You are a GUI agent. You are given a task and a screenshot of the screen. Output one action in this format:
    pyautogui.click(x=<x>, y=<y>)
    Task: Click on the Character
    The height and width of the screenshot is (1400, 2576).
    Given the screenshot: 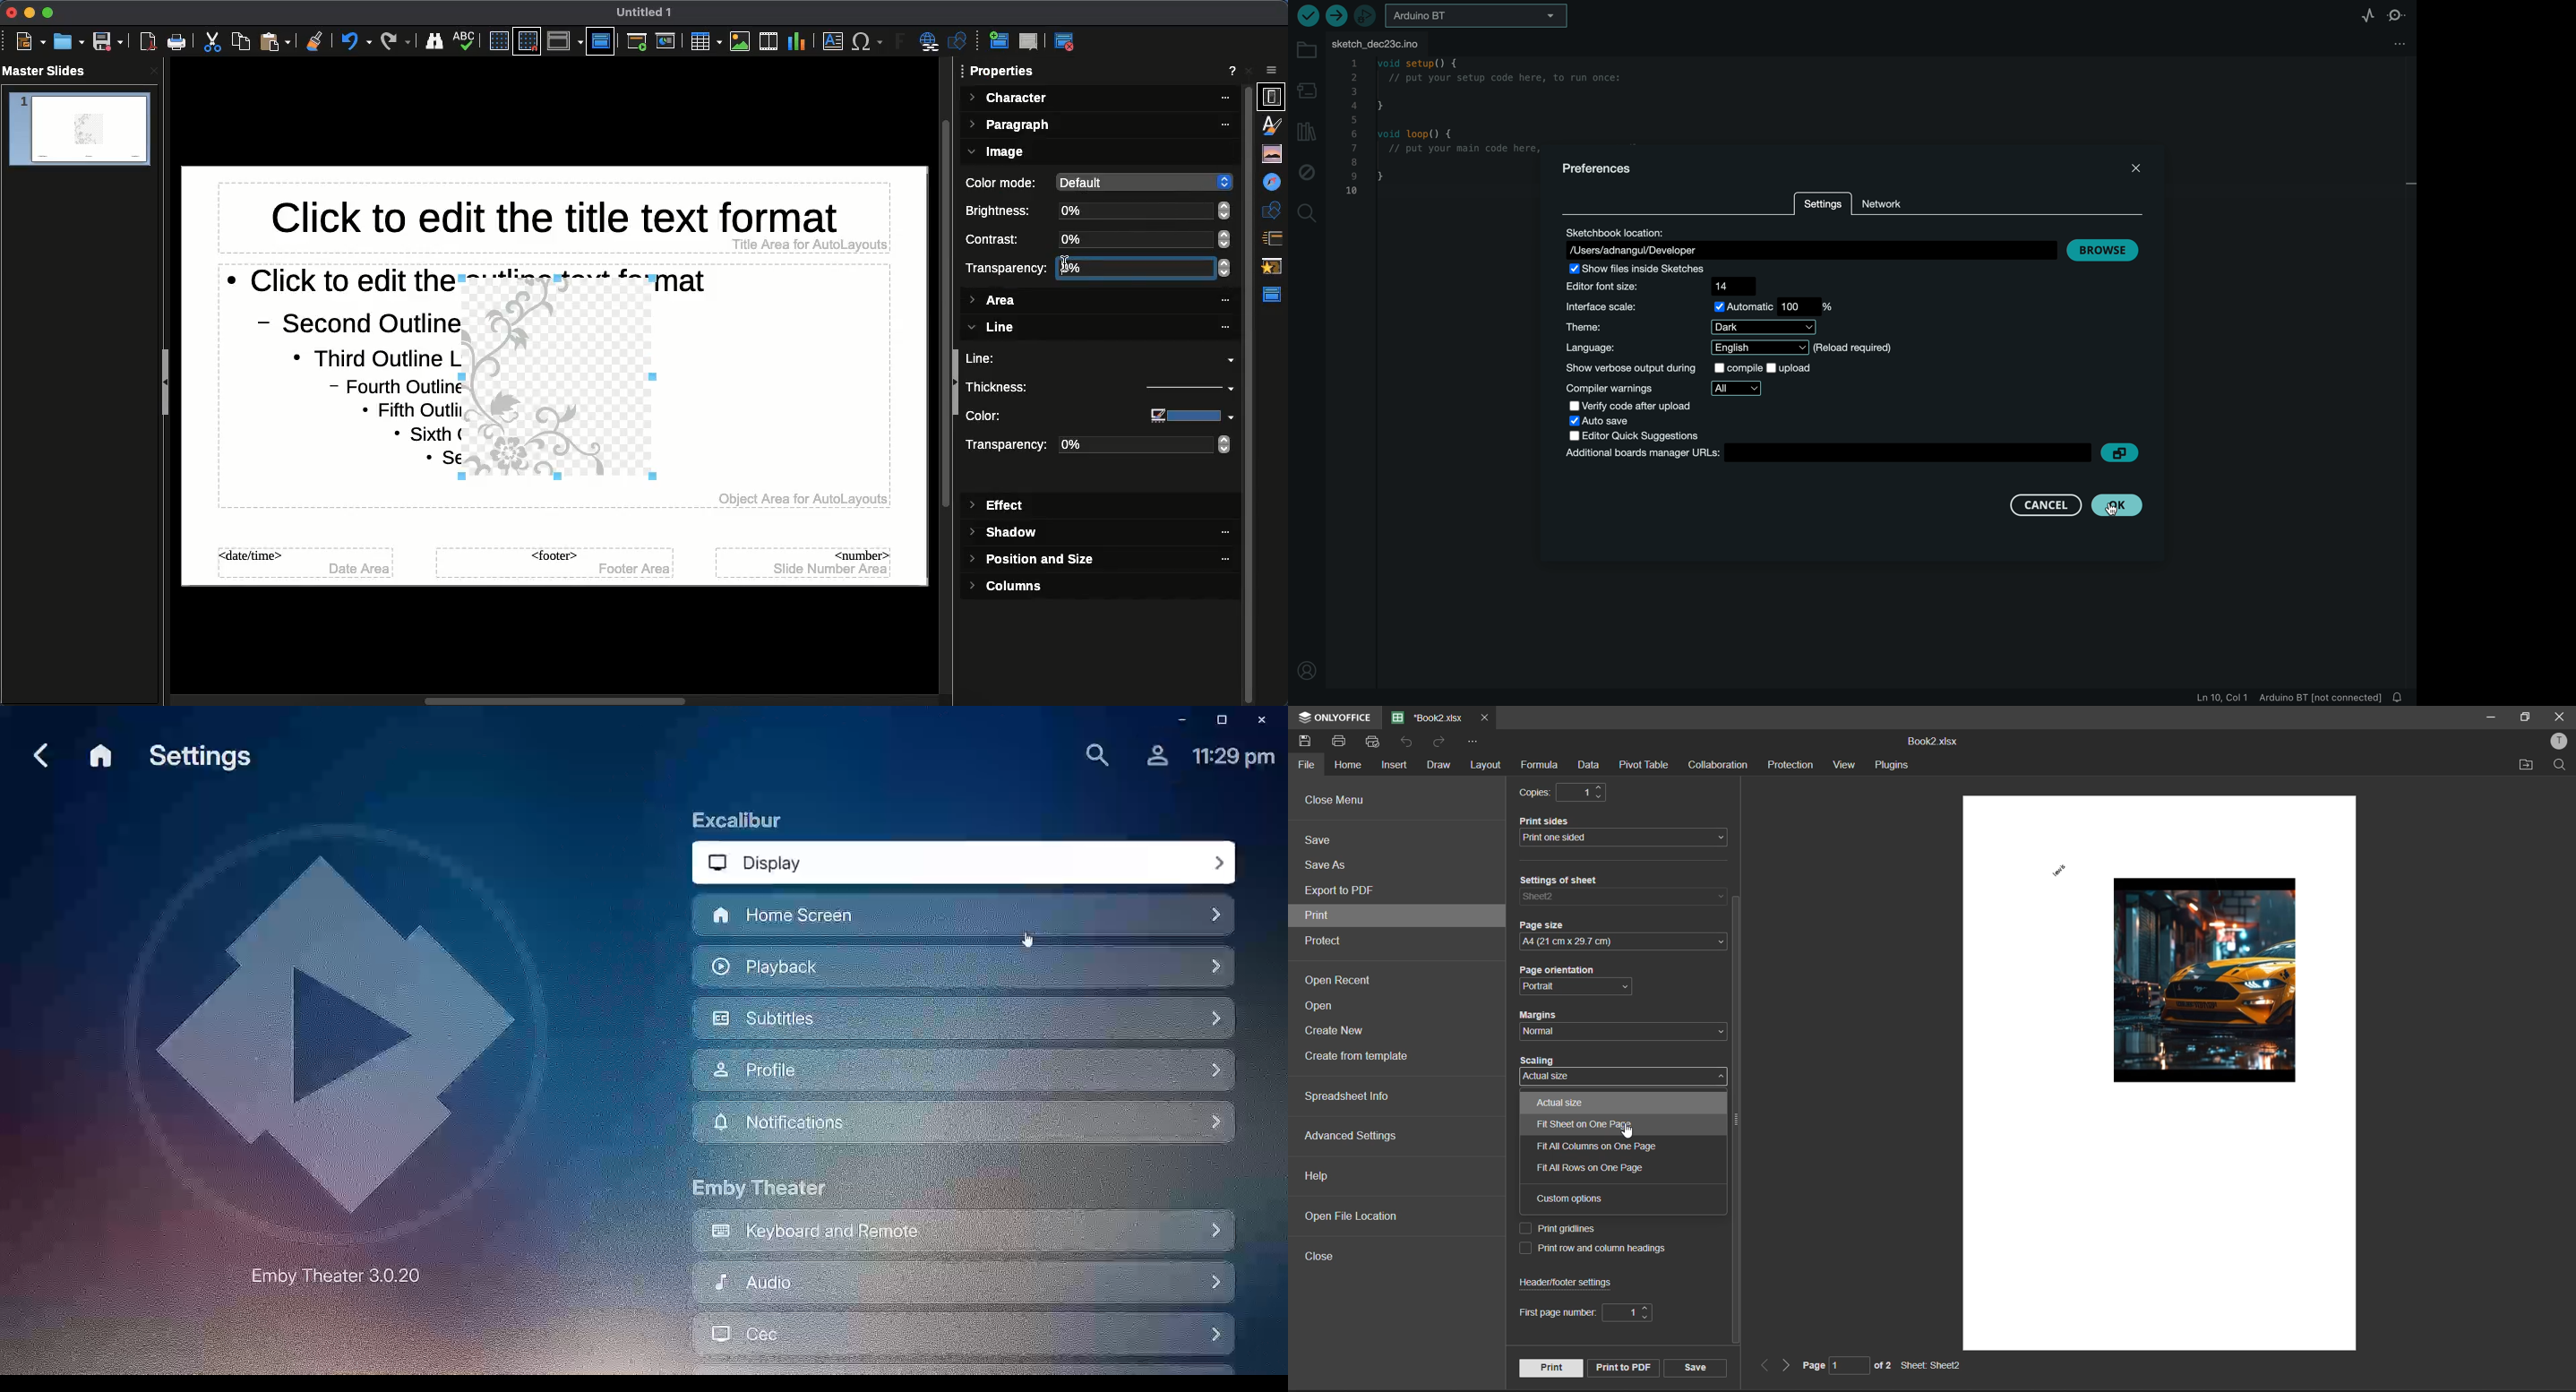 What is the action you would take?
    pyautogui.click(x=1100, y=99)
    